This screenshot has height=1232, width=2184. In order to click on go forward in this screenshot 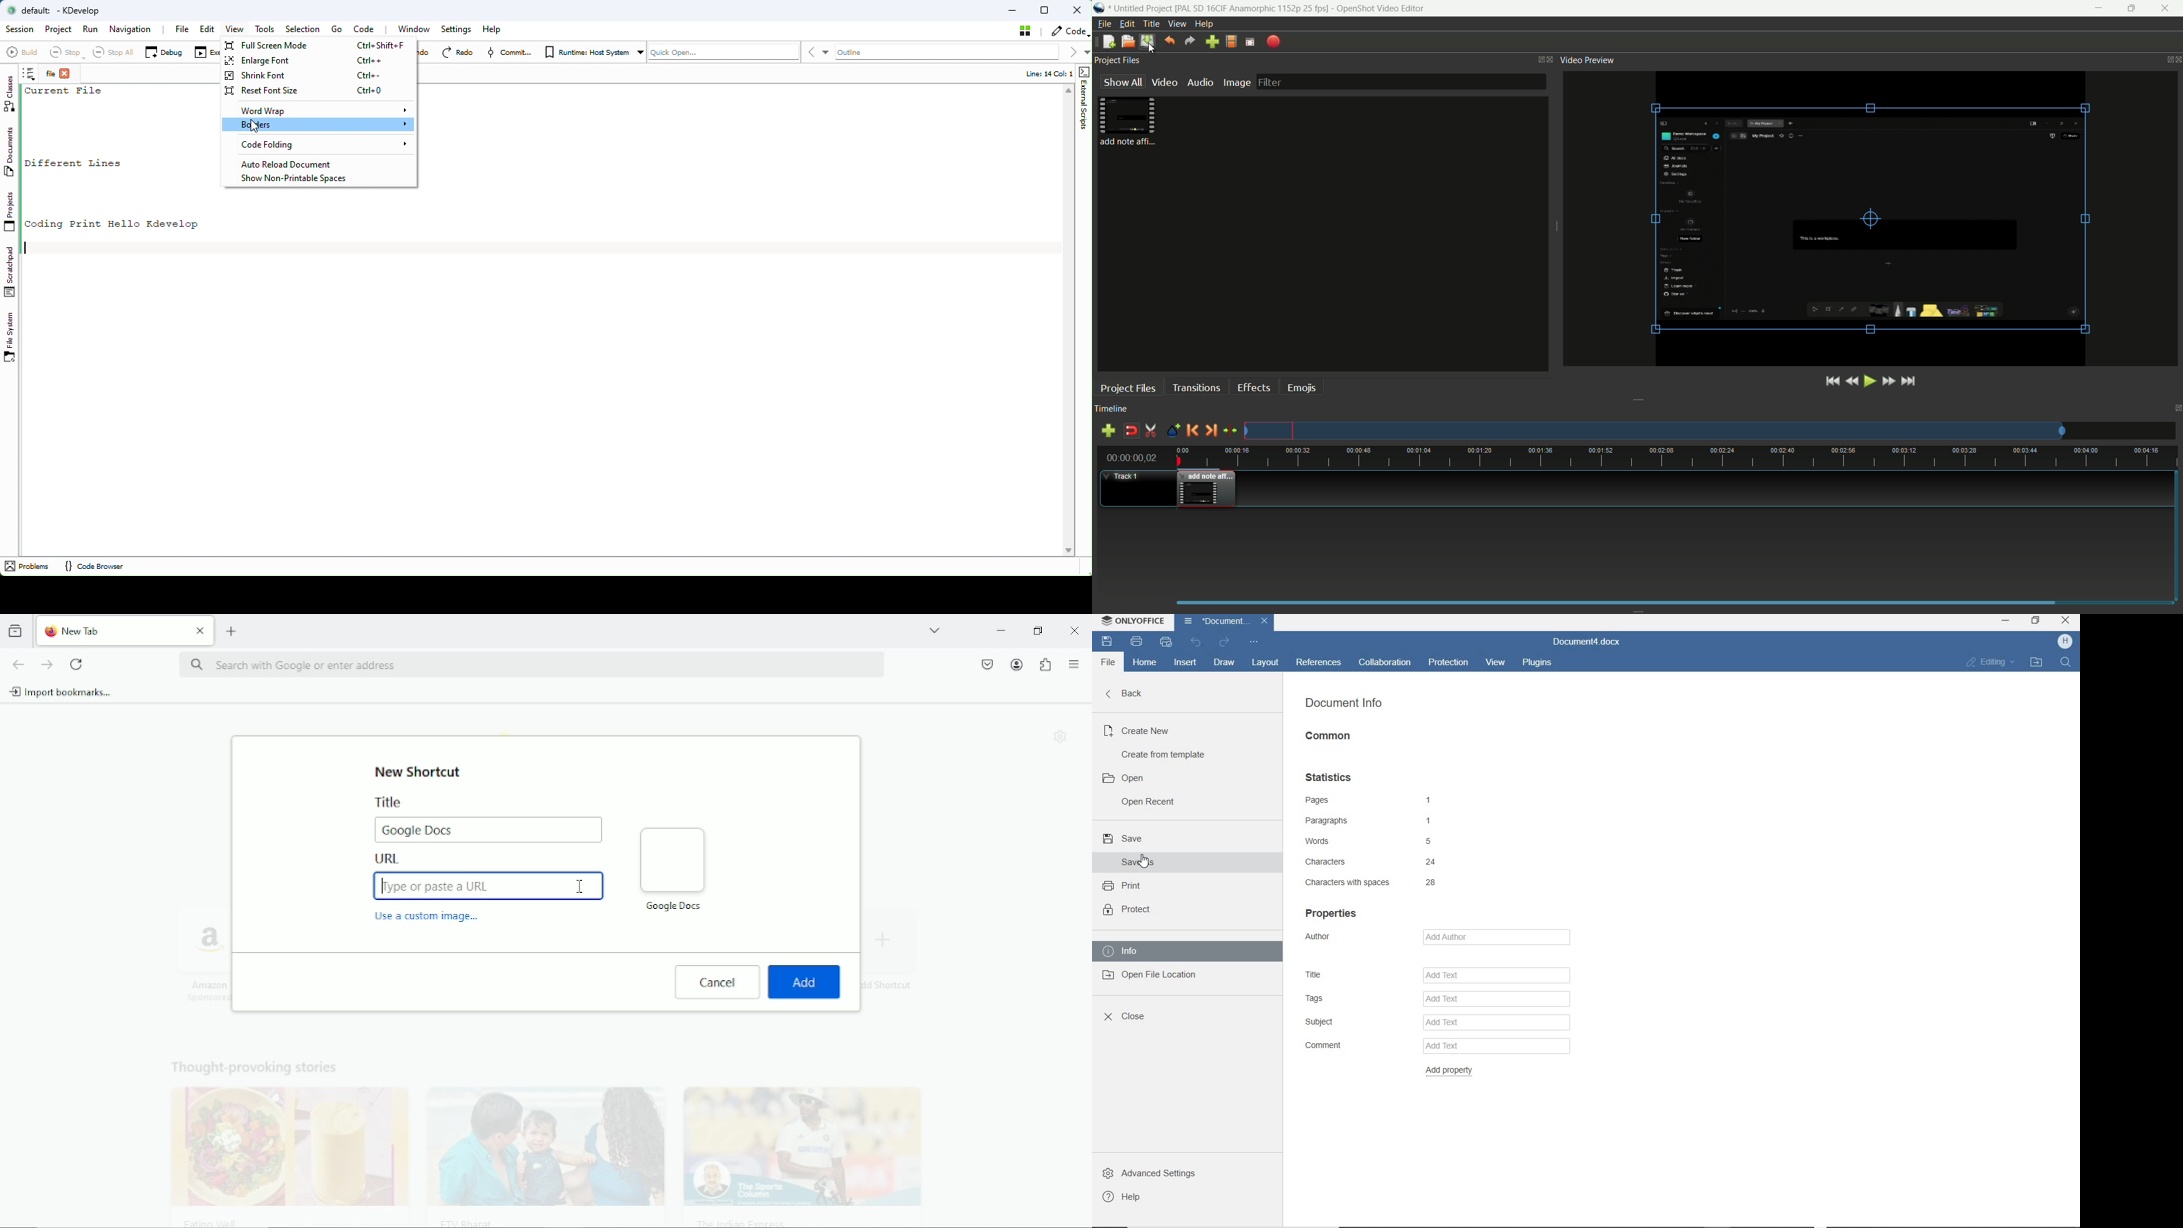, I will do `click(48, 665)`.